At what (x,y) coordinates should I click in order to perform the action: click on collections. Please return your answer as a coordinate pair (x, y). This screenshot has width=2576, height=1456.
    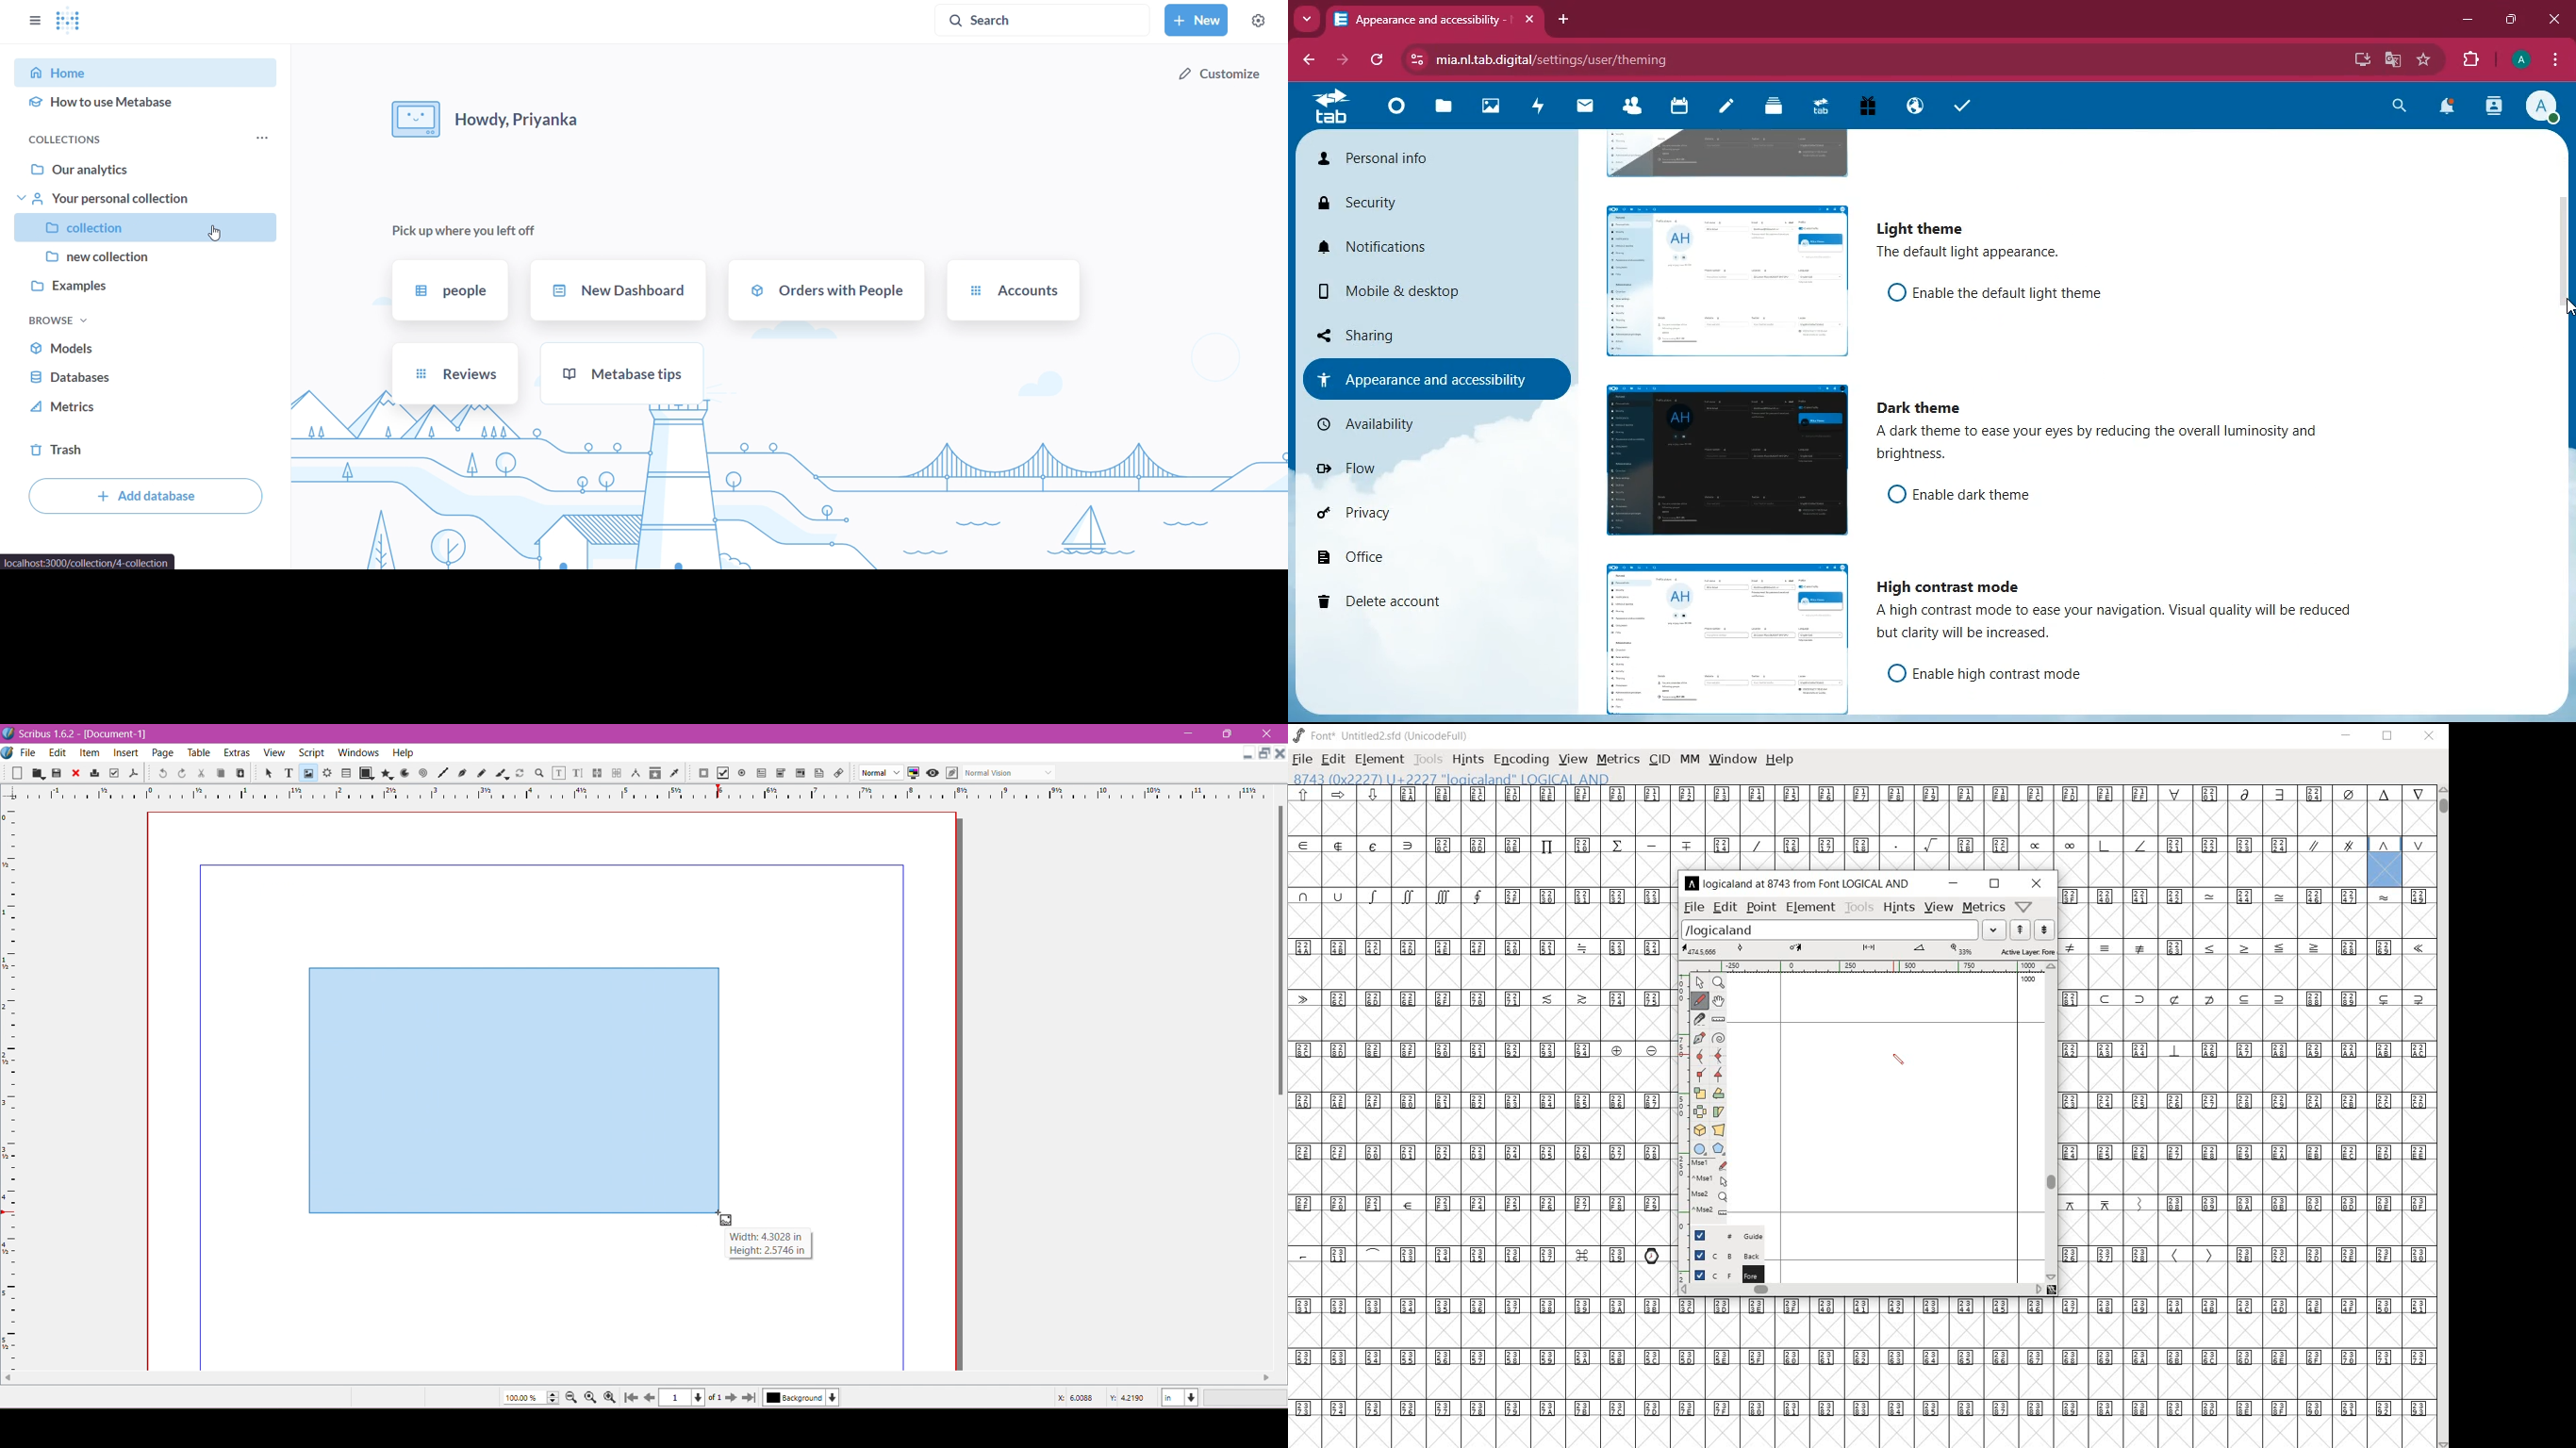
    Looking at the image, I should click on (69, 140).